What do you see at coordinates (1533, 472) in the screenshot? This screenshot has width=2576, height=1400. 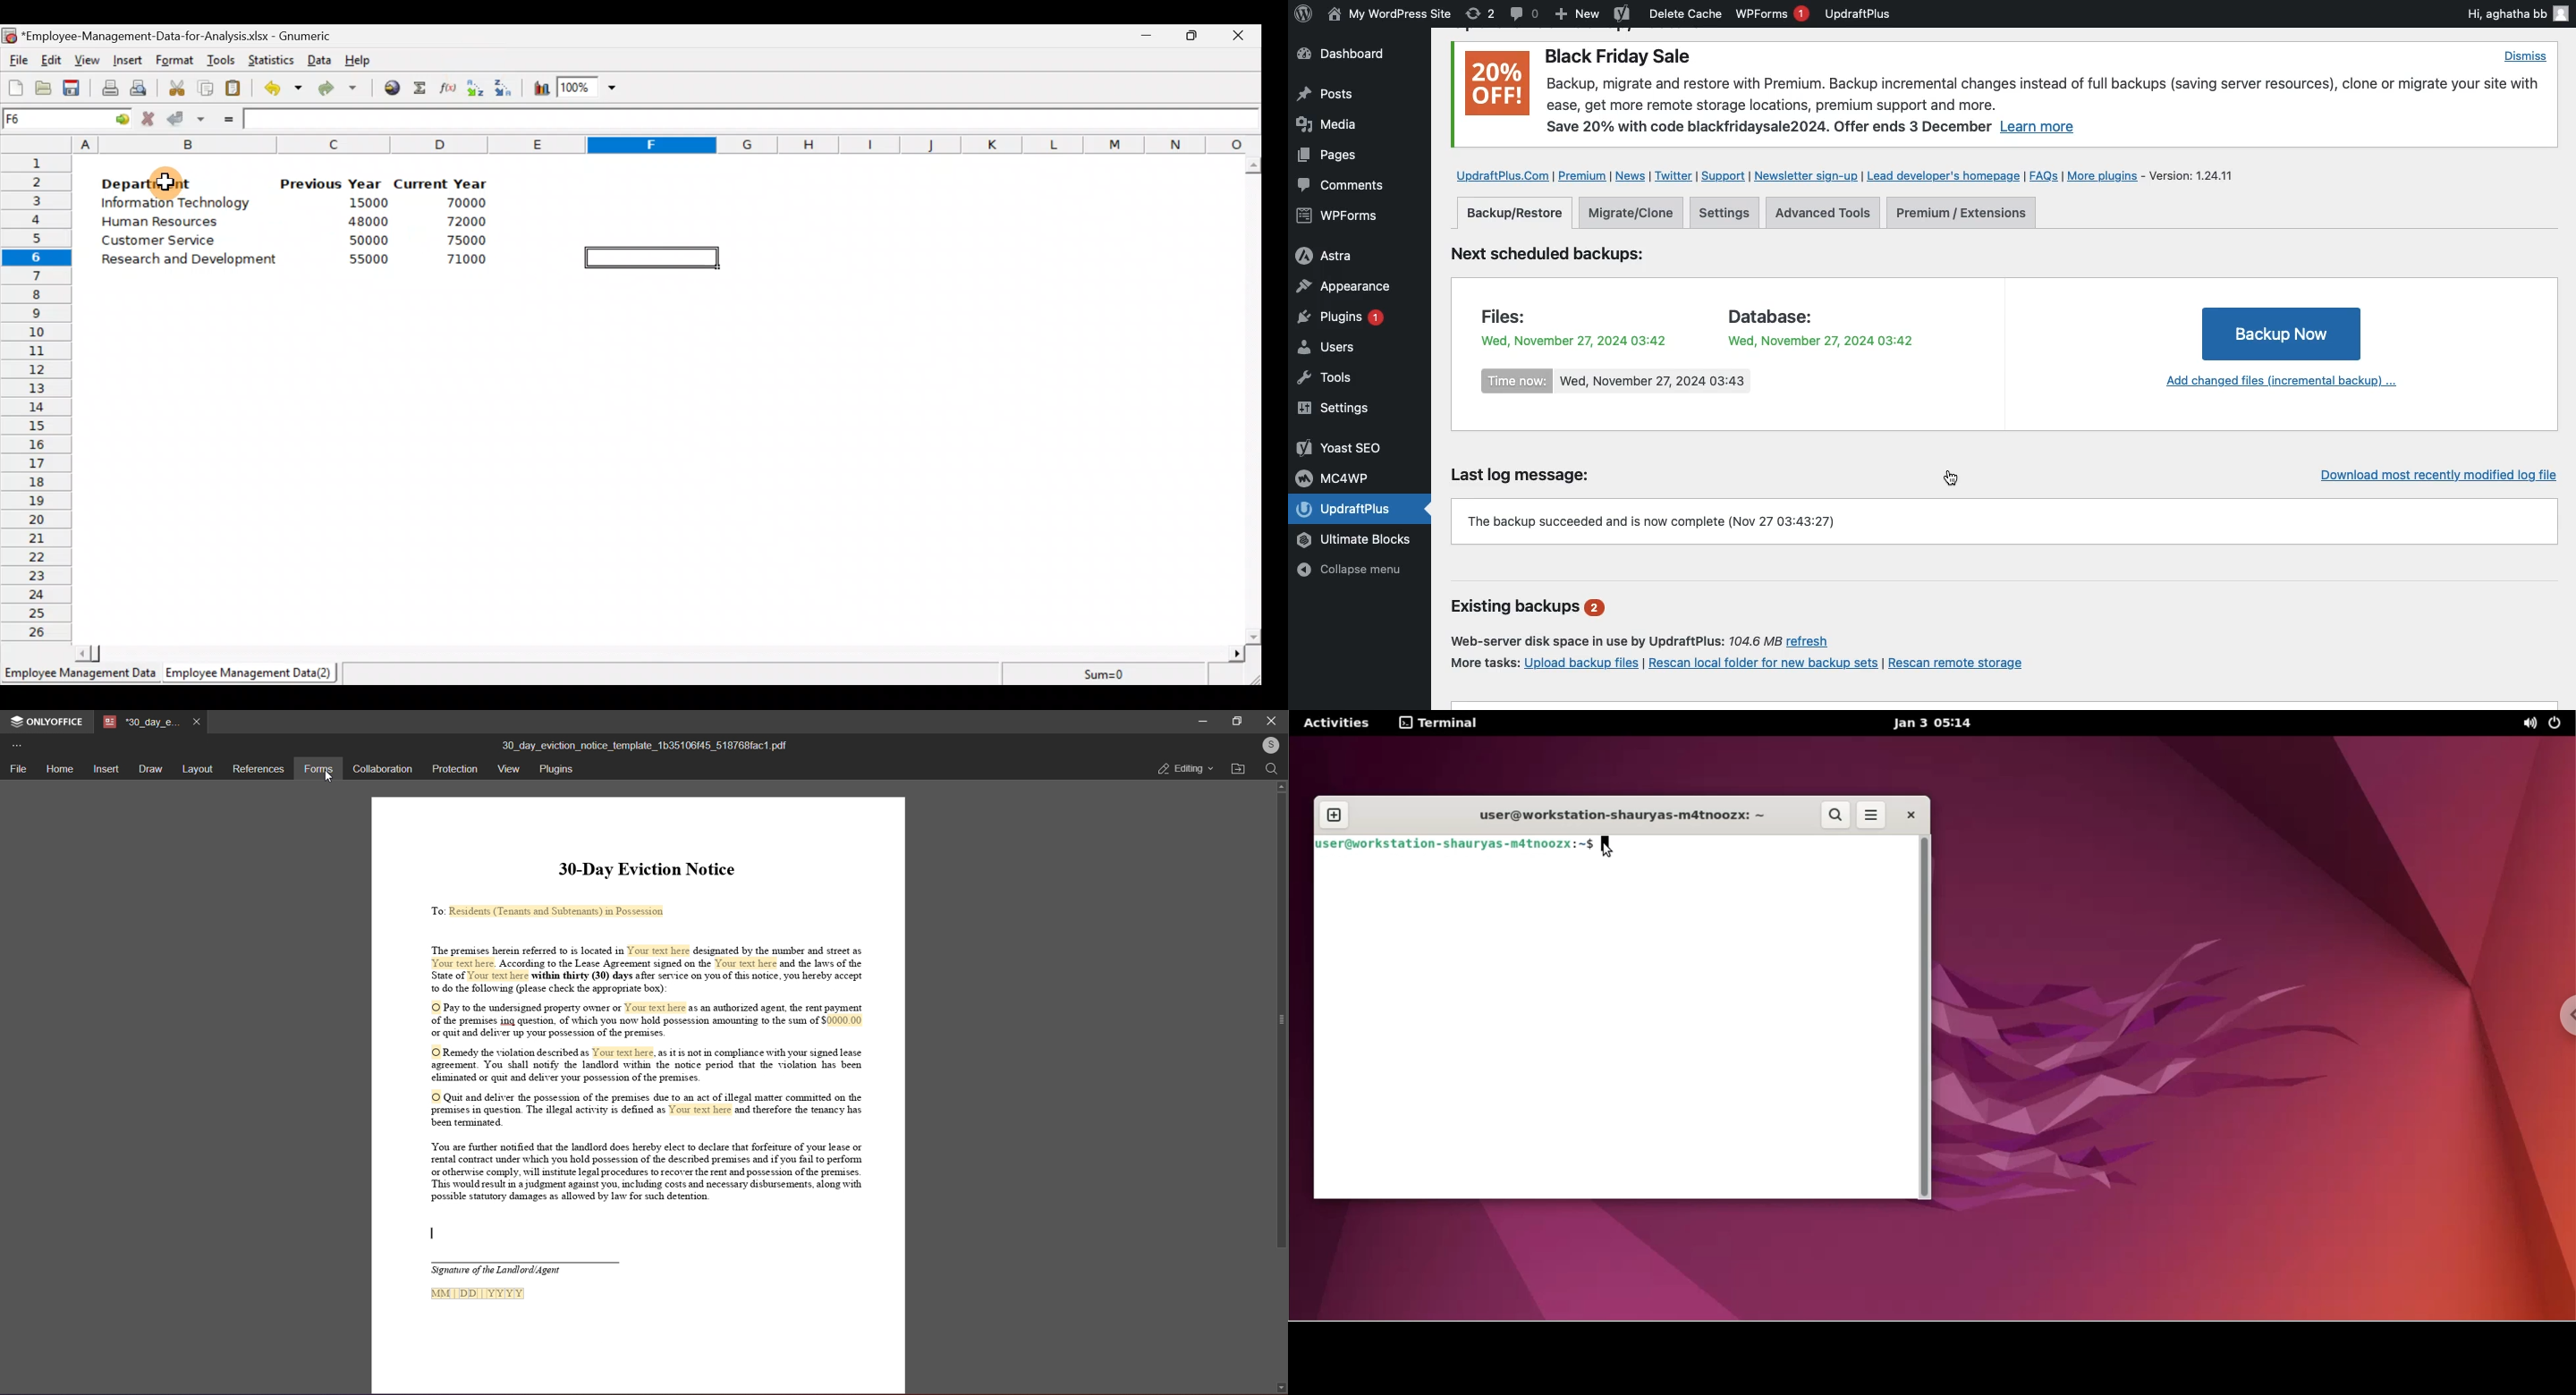 I see `Last log message:` at bounding box center [1533, 472].